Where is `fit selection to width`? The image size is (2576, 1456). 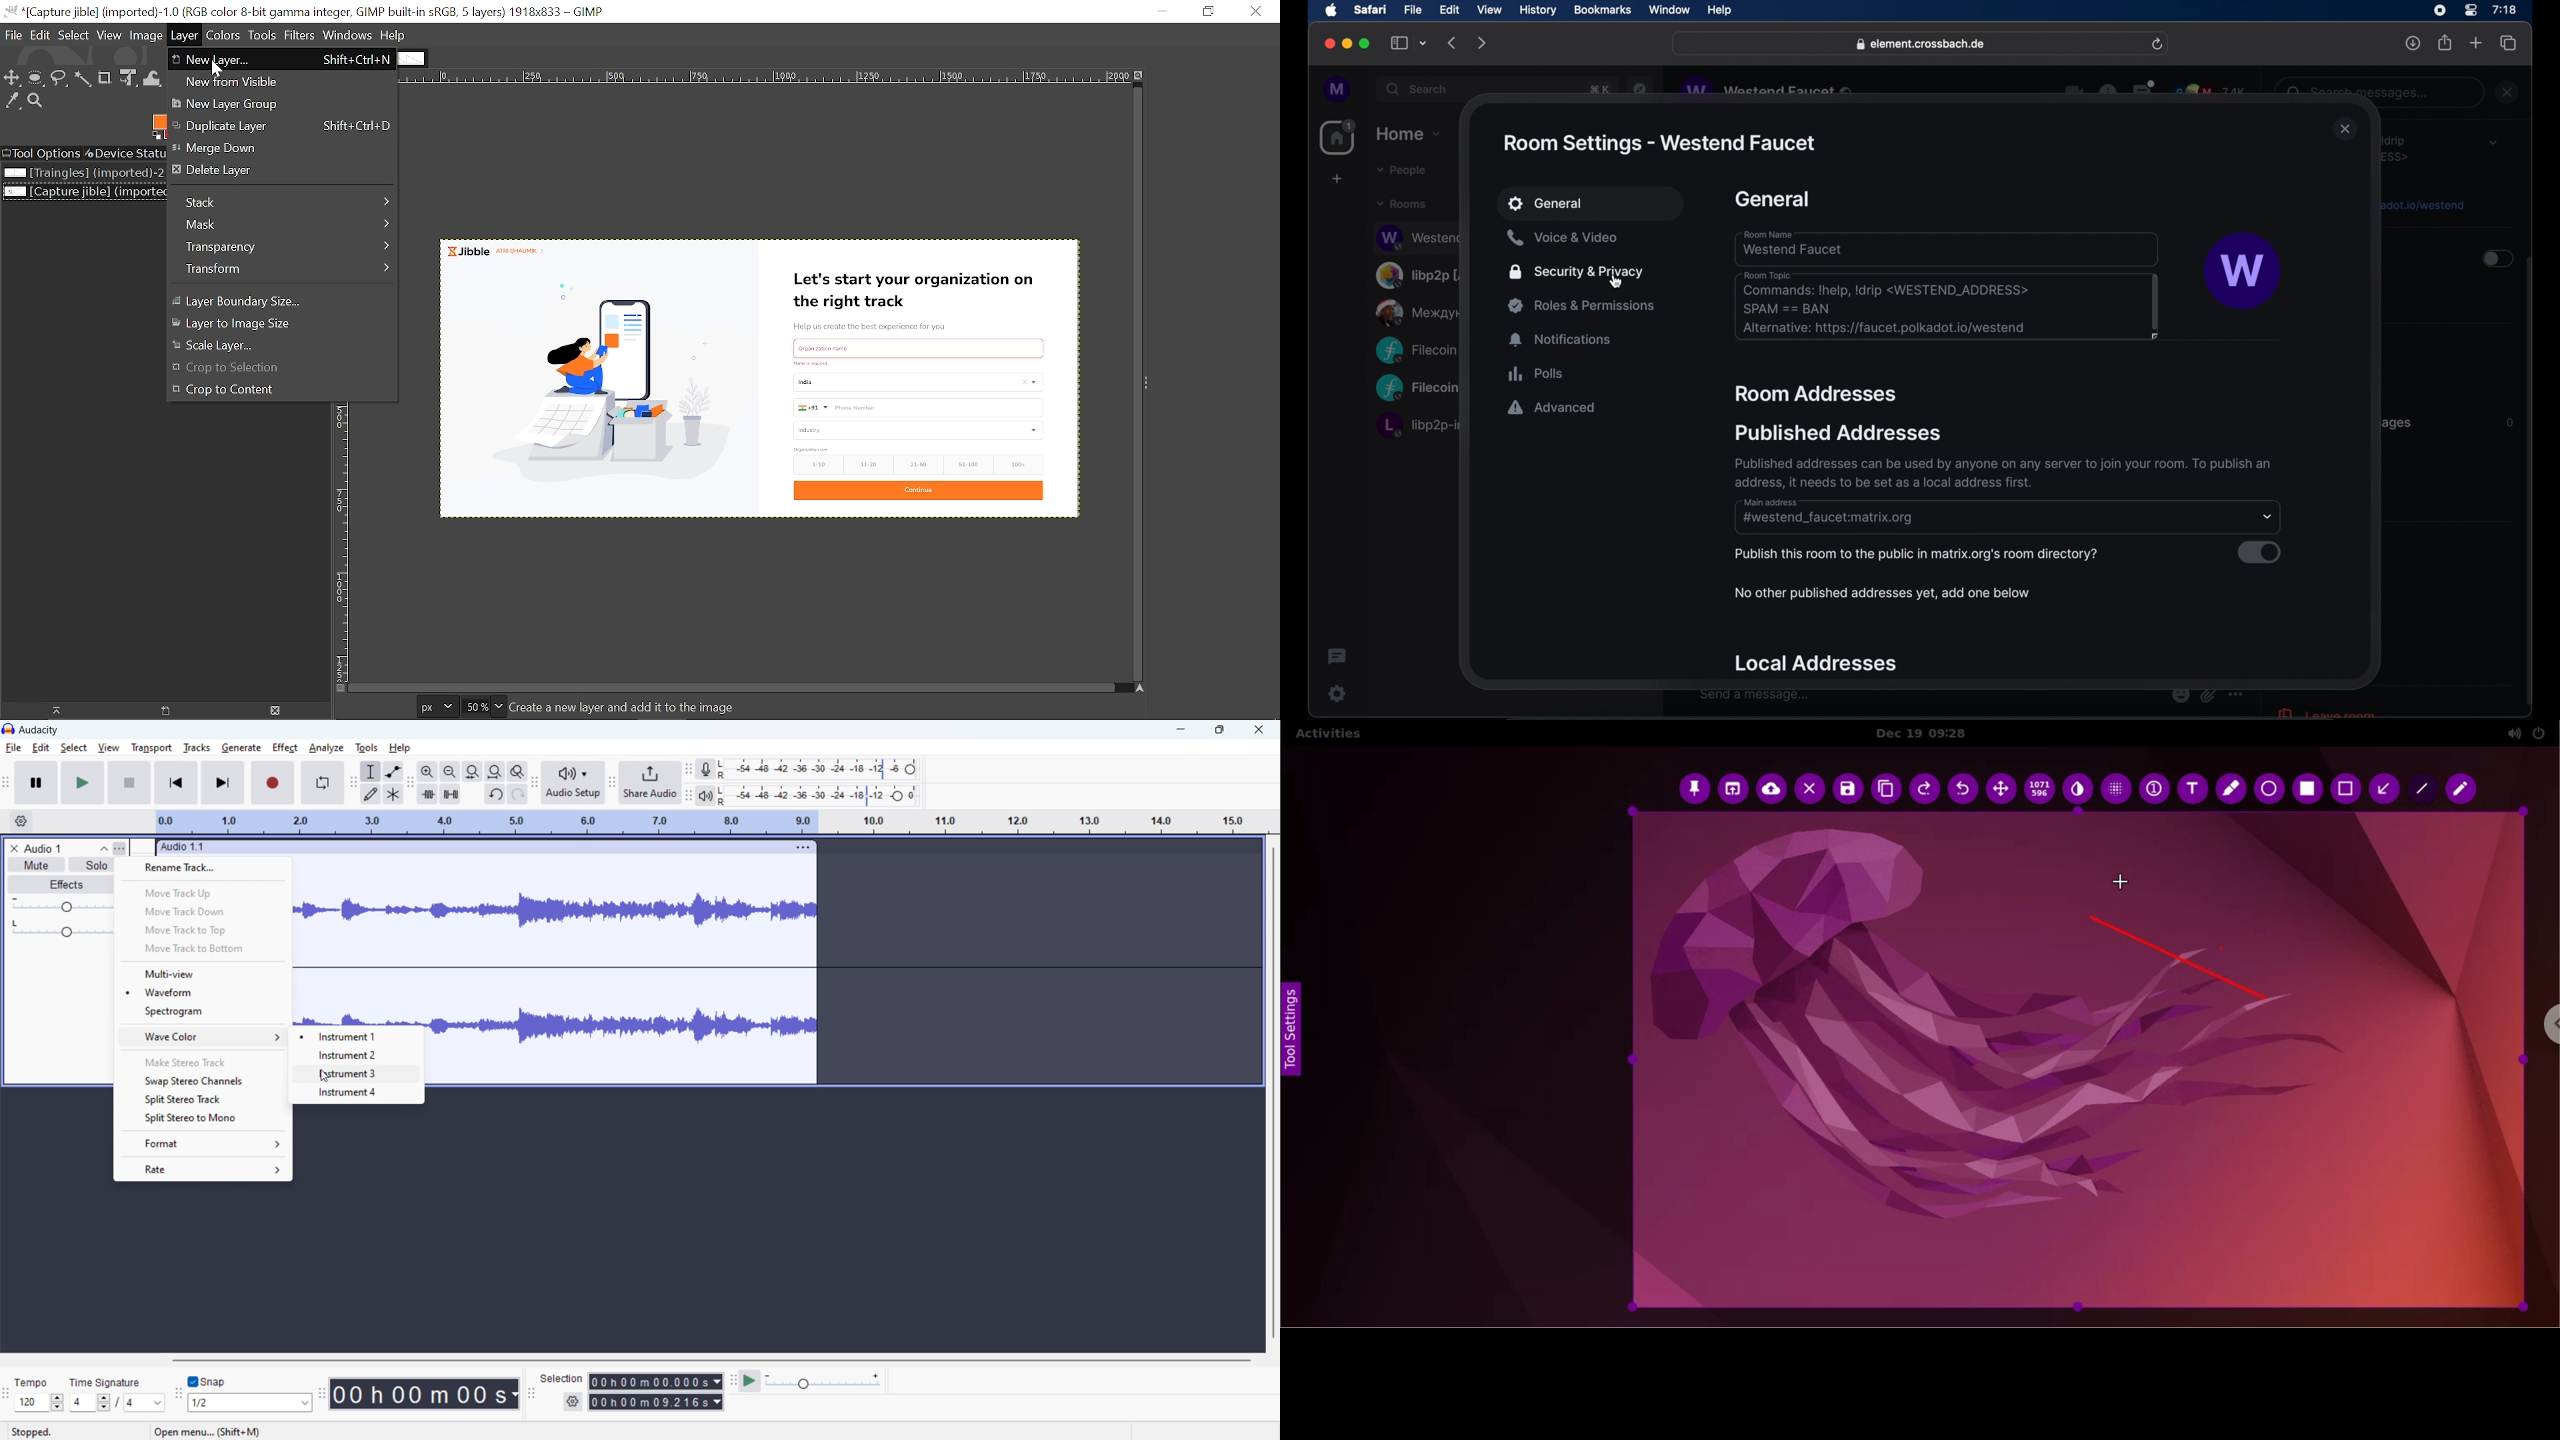 fit selection to width is located at coordinates (473, 771).